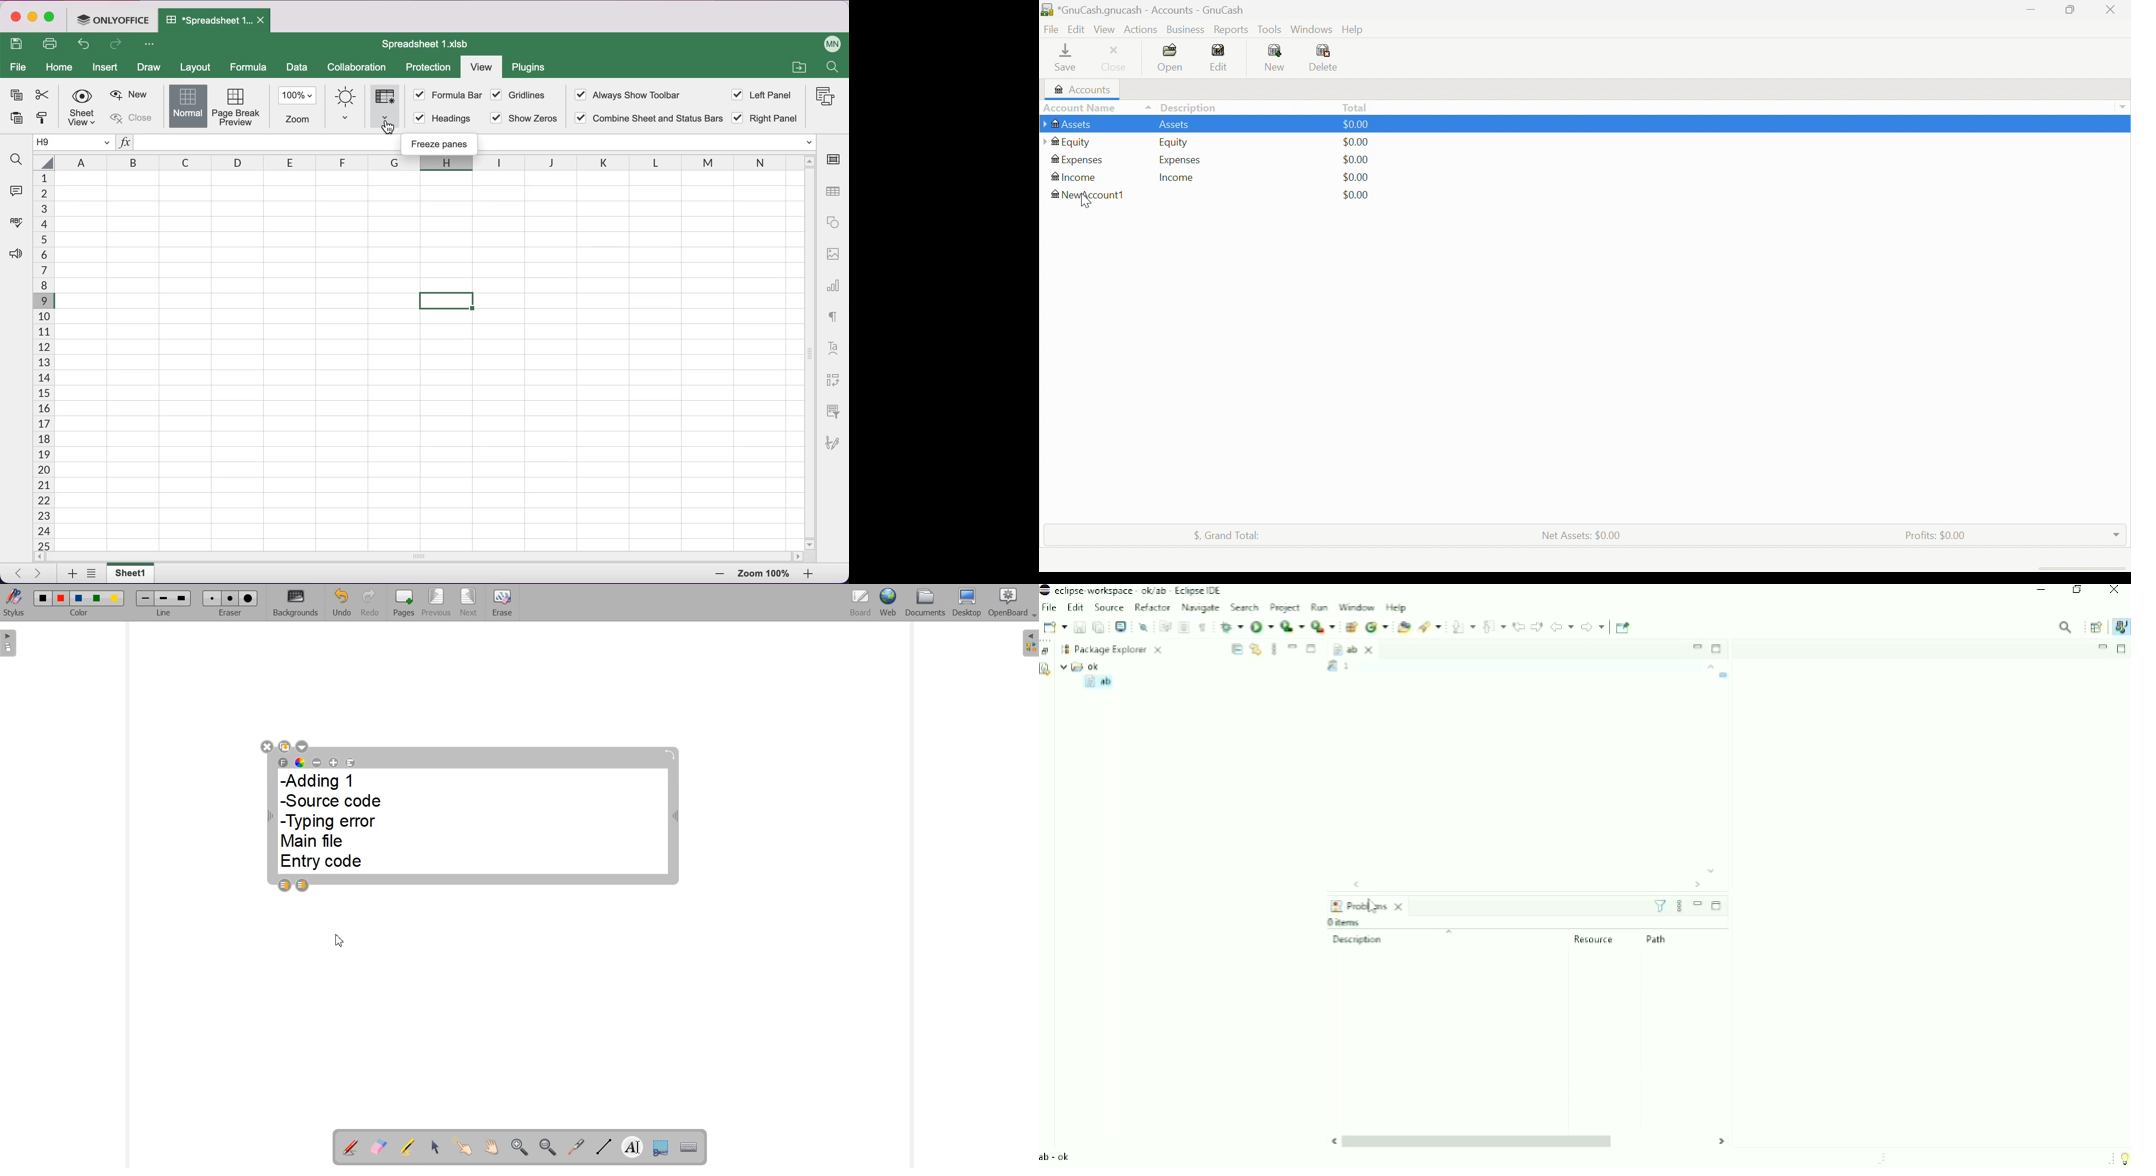 The width and height of the screenshot is (2156, 1176). Describe the element at coordinates (1358, 141) in the screenshot. I see `$0.00` at that location.